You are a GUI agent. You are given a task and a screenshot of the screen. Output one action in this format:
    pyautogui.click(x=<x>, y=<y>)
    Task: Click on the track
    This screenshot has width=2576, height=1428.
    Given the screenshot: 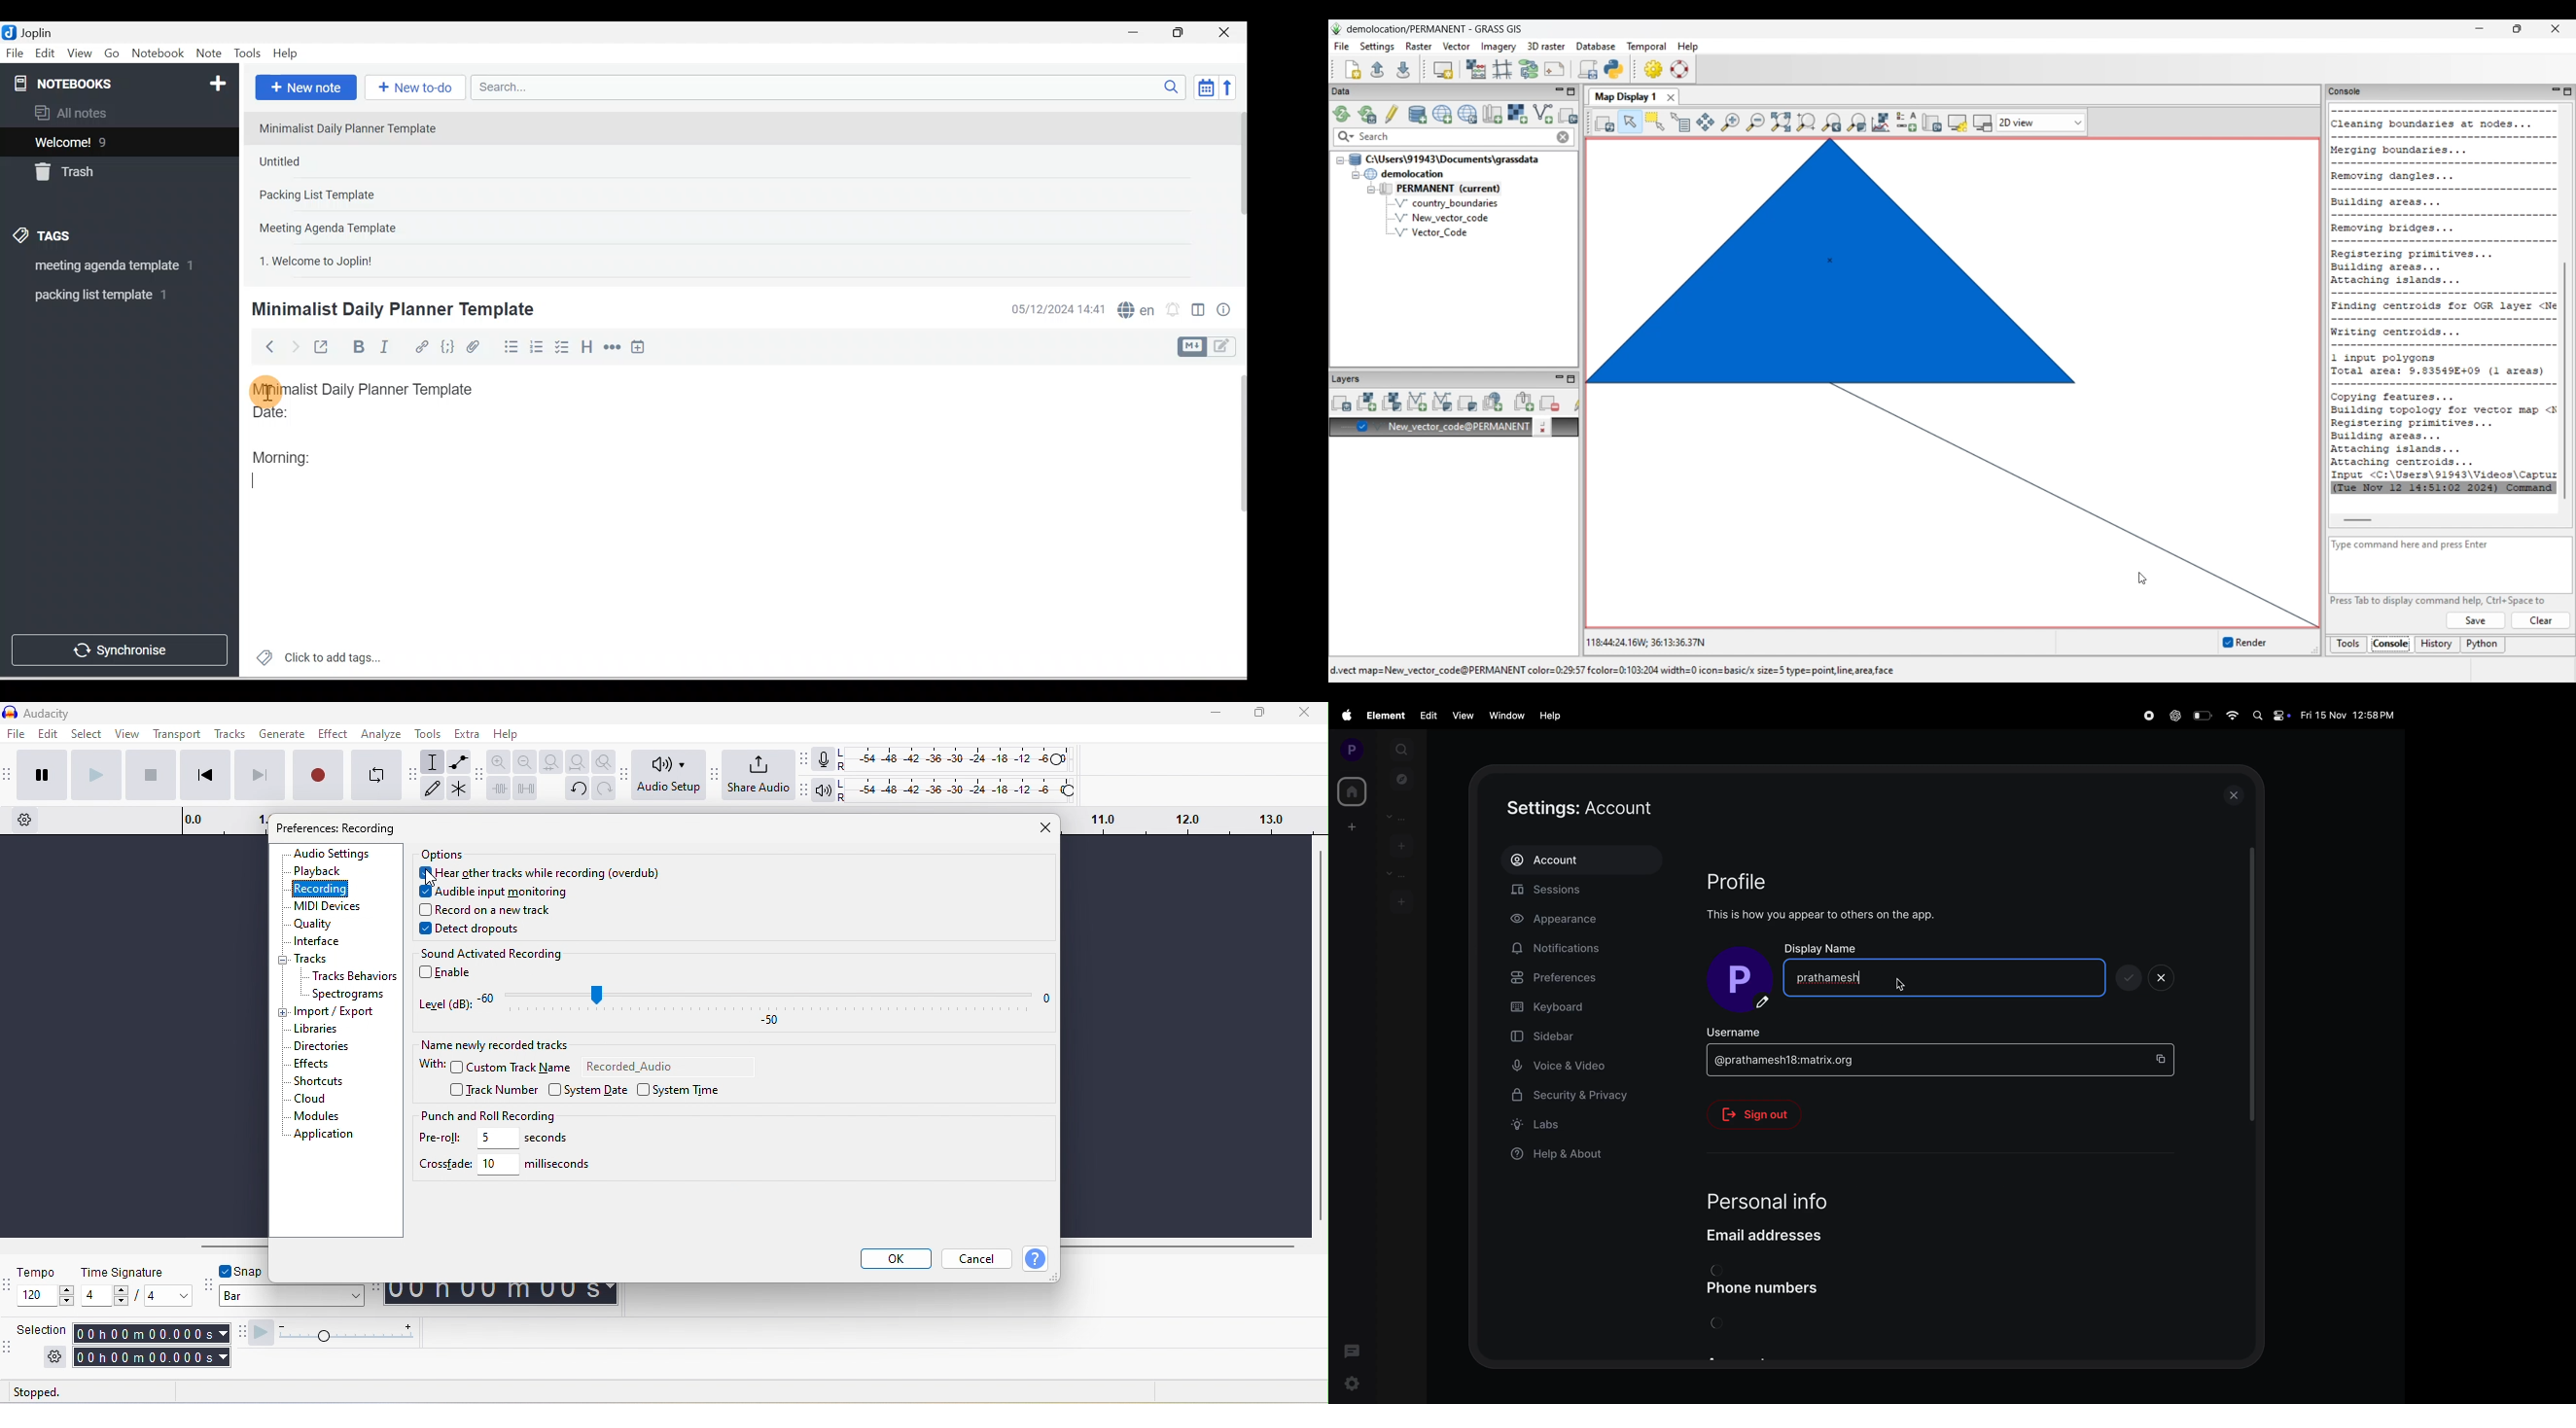 What is the action you would take?
    pyautogui.click(x=311, y=960)
    